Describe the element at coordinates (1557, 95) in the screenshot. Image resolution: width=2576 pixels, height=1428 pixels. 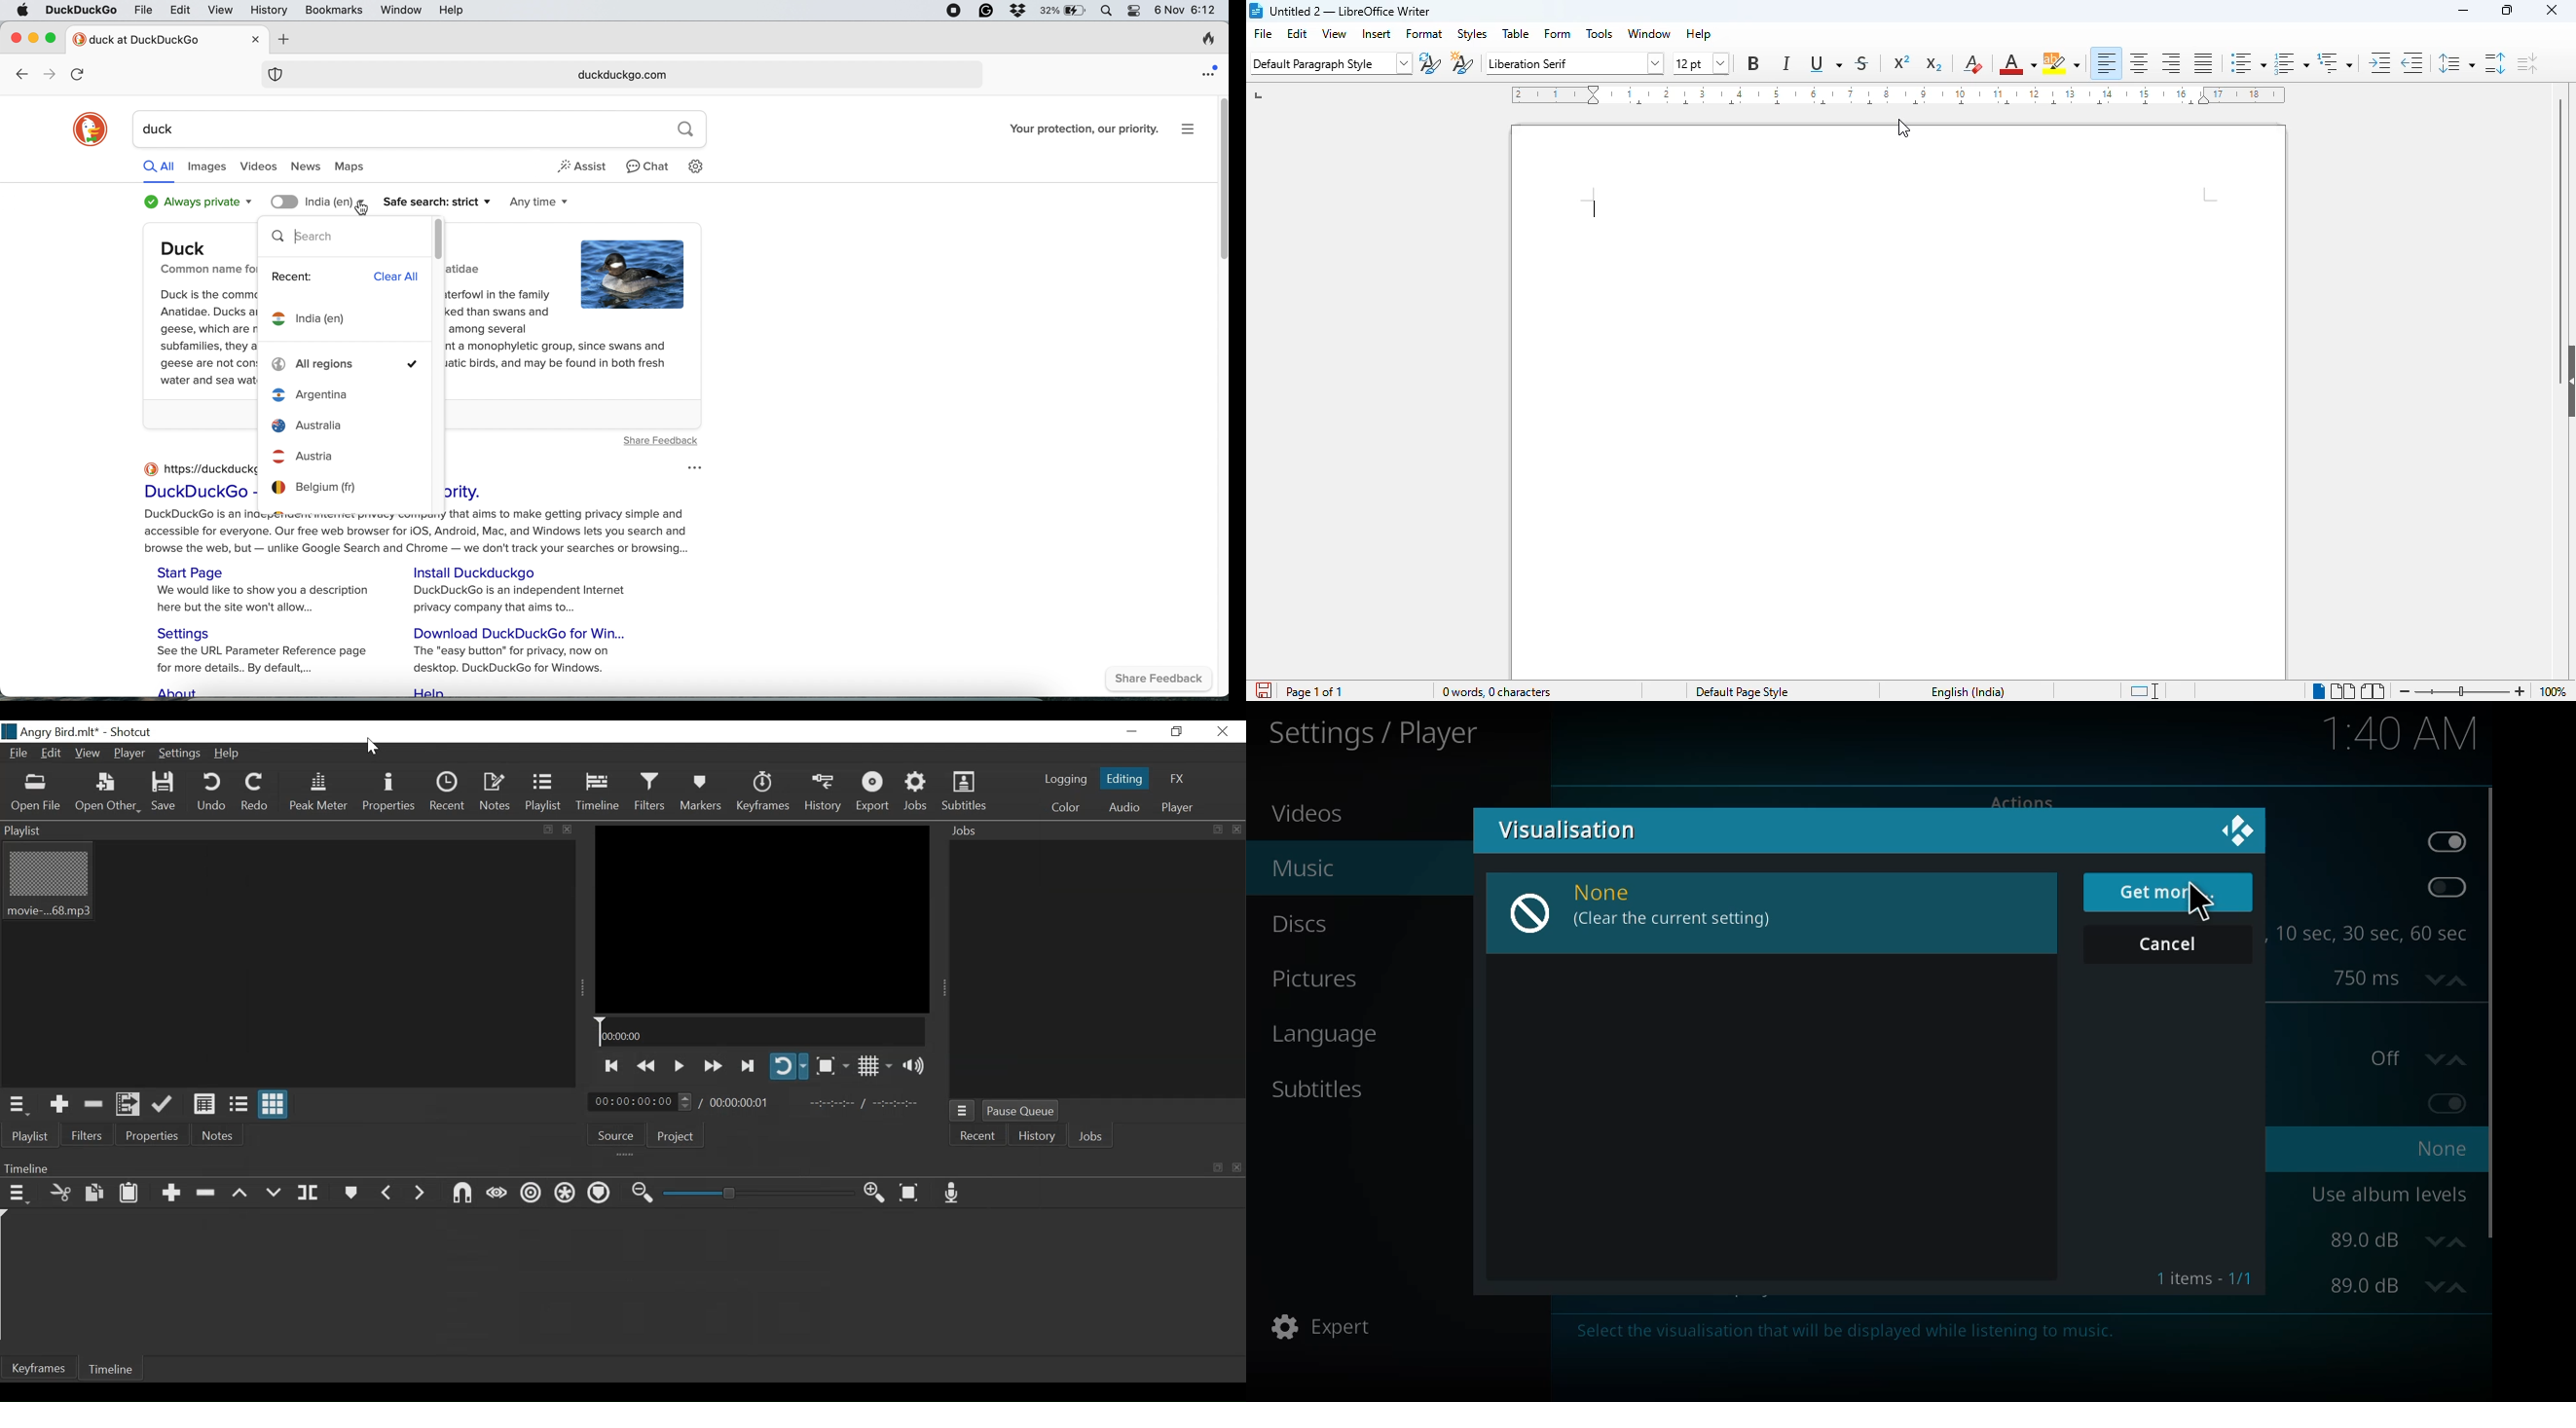
I see `left page margins increased` at that location.